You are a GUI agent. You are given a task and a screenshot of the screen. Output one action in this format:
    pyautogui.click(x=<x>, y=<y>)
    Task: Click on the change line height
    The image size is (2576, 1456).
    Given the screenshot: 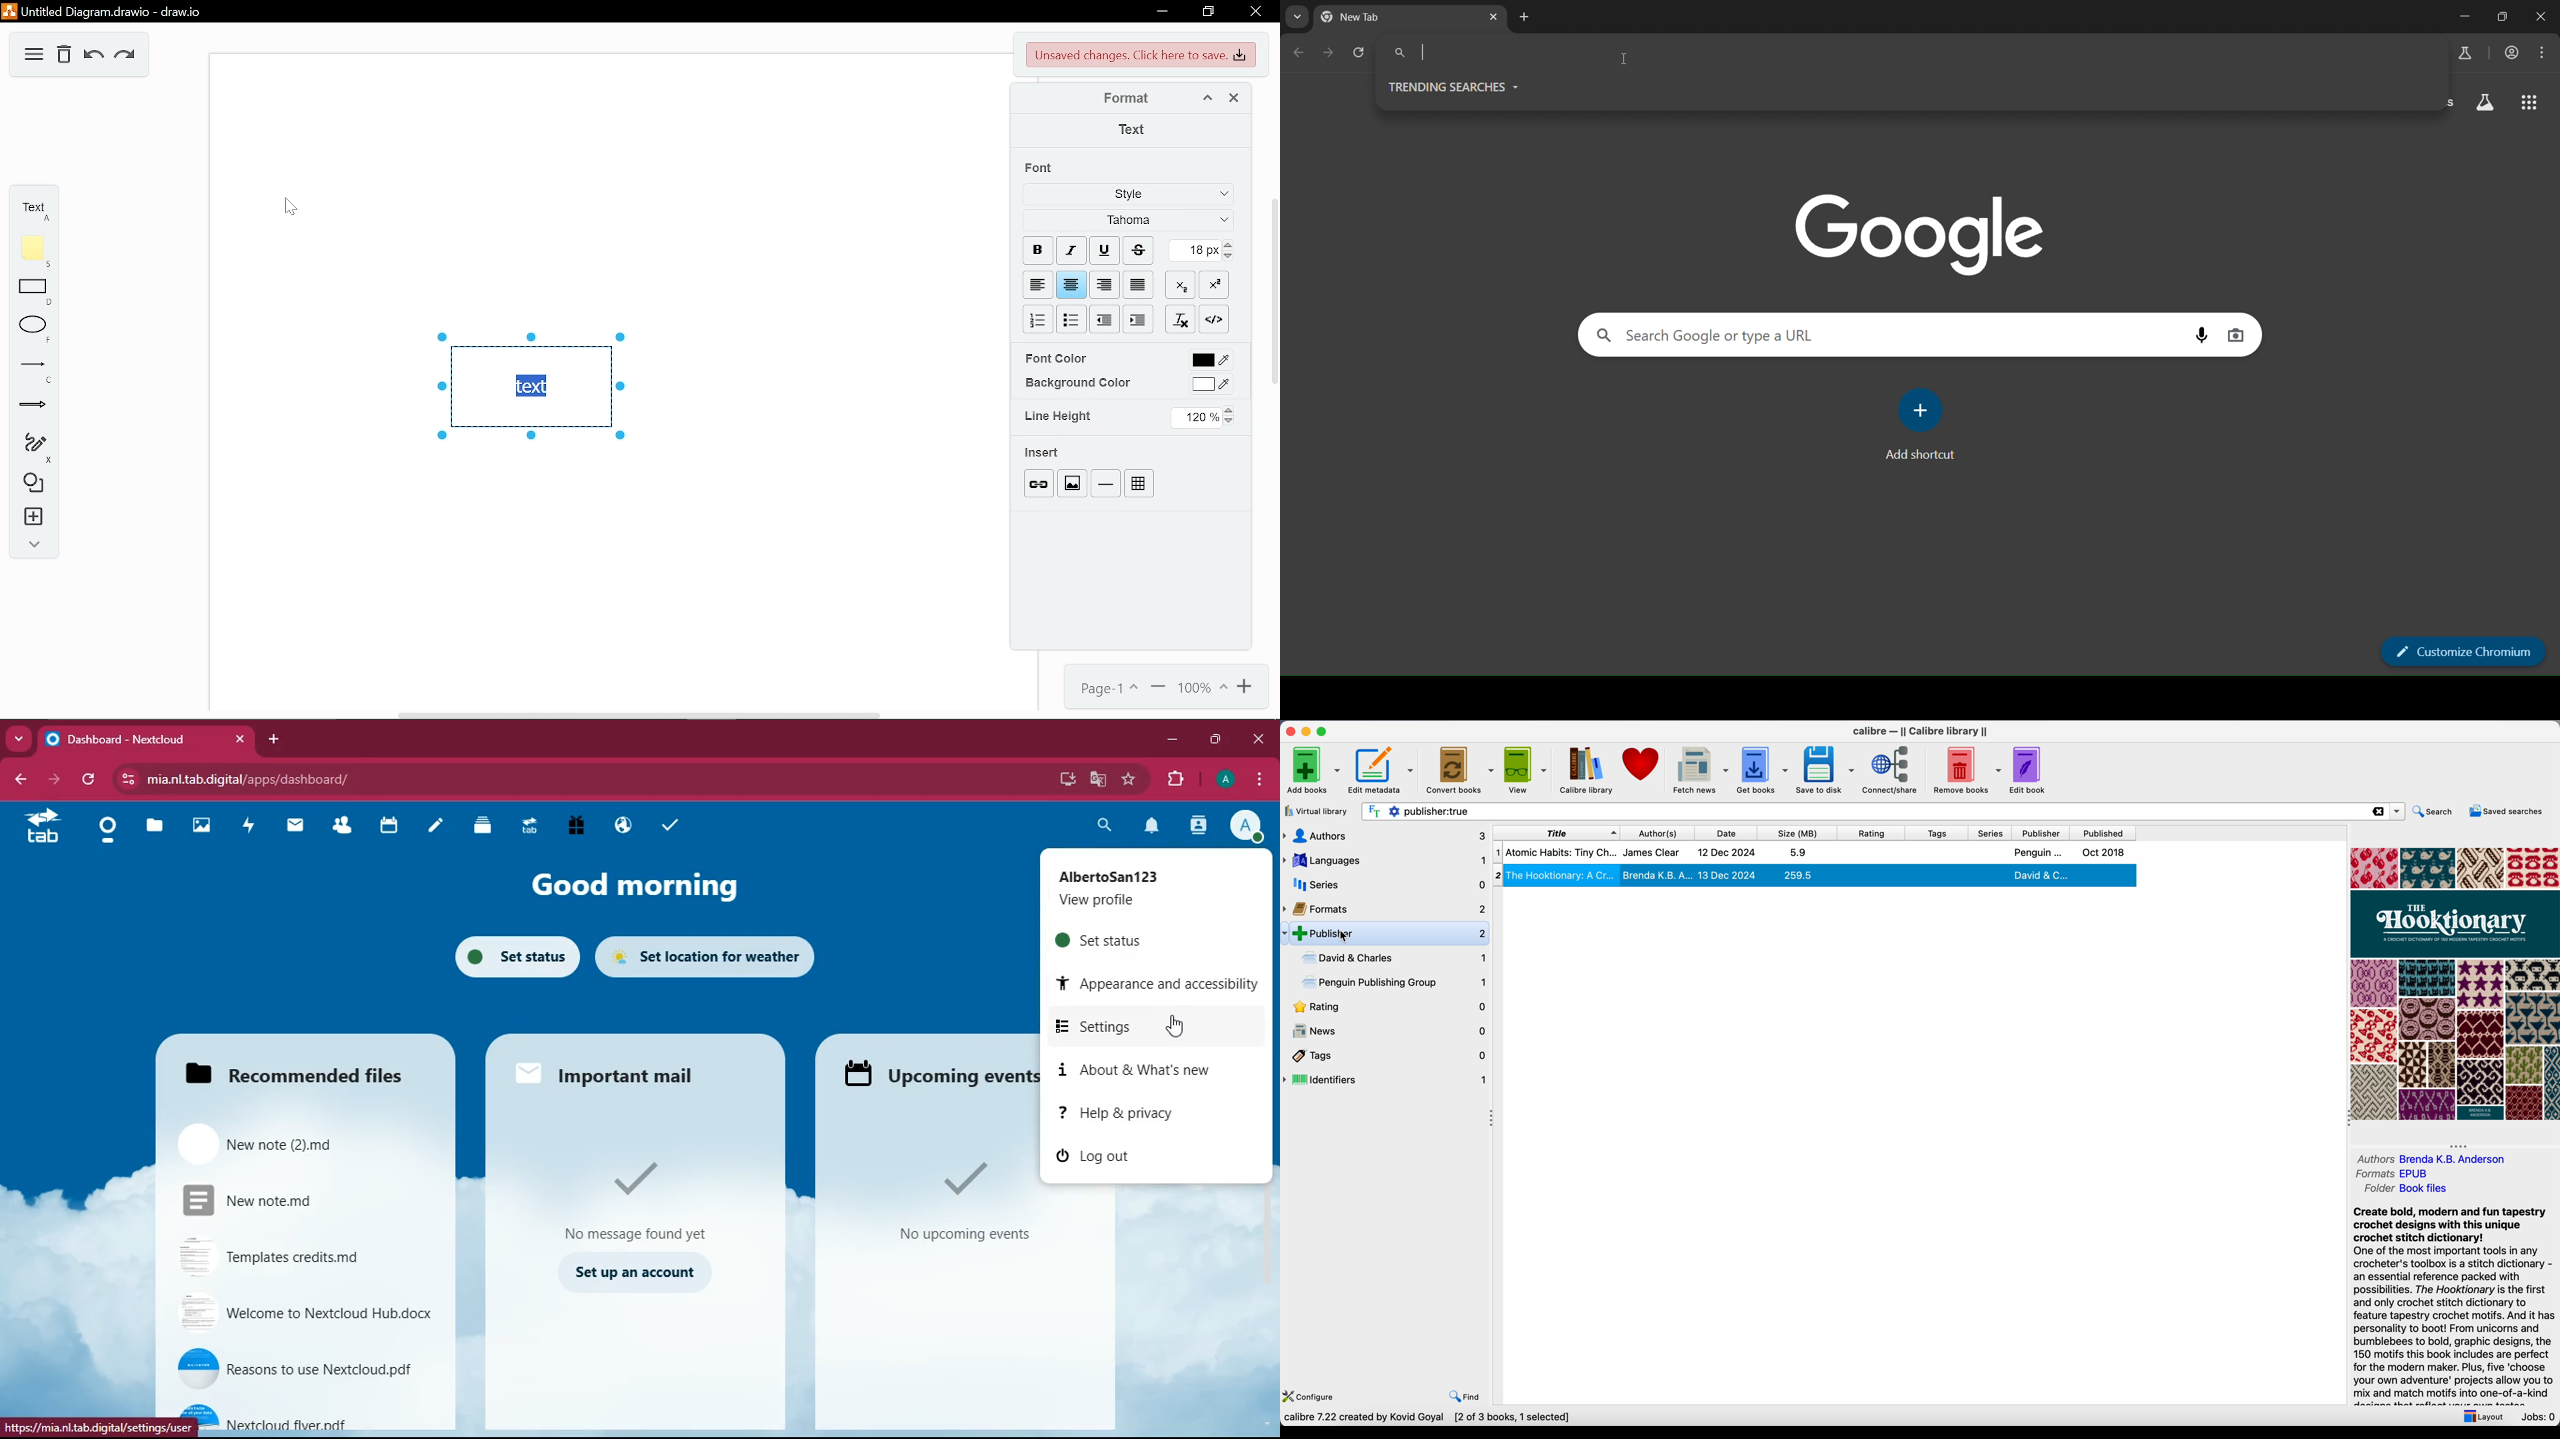 What is the action you would take?
    pyautogui.click(x=1203, y=418)
    